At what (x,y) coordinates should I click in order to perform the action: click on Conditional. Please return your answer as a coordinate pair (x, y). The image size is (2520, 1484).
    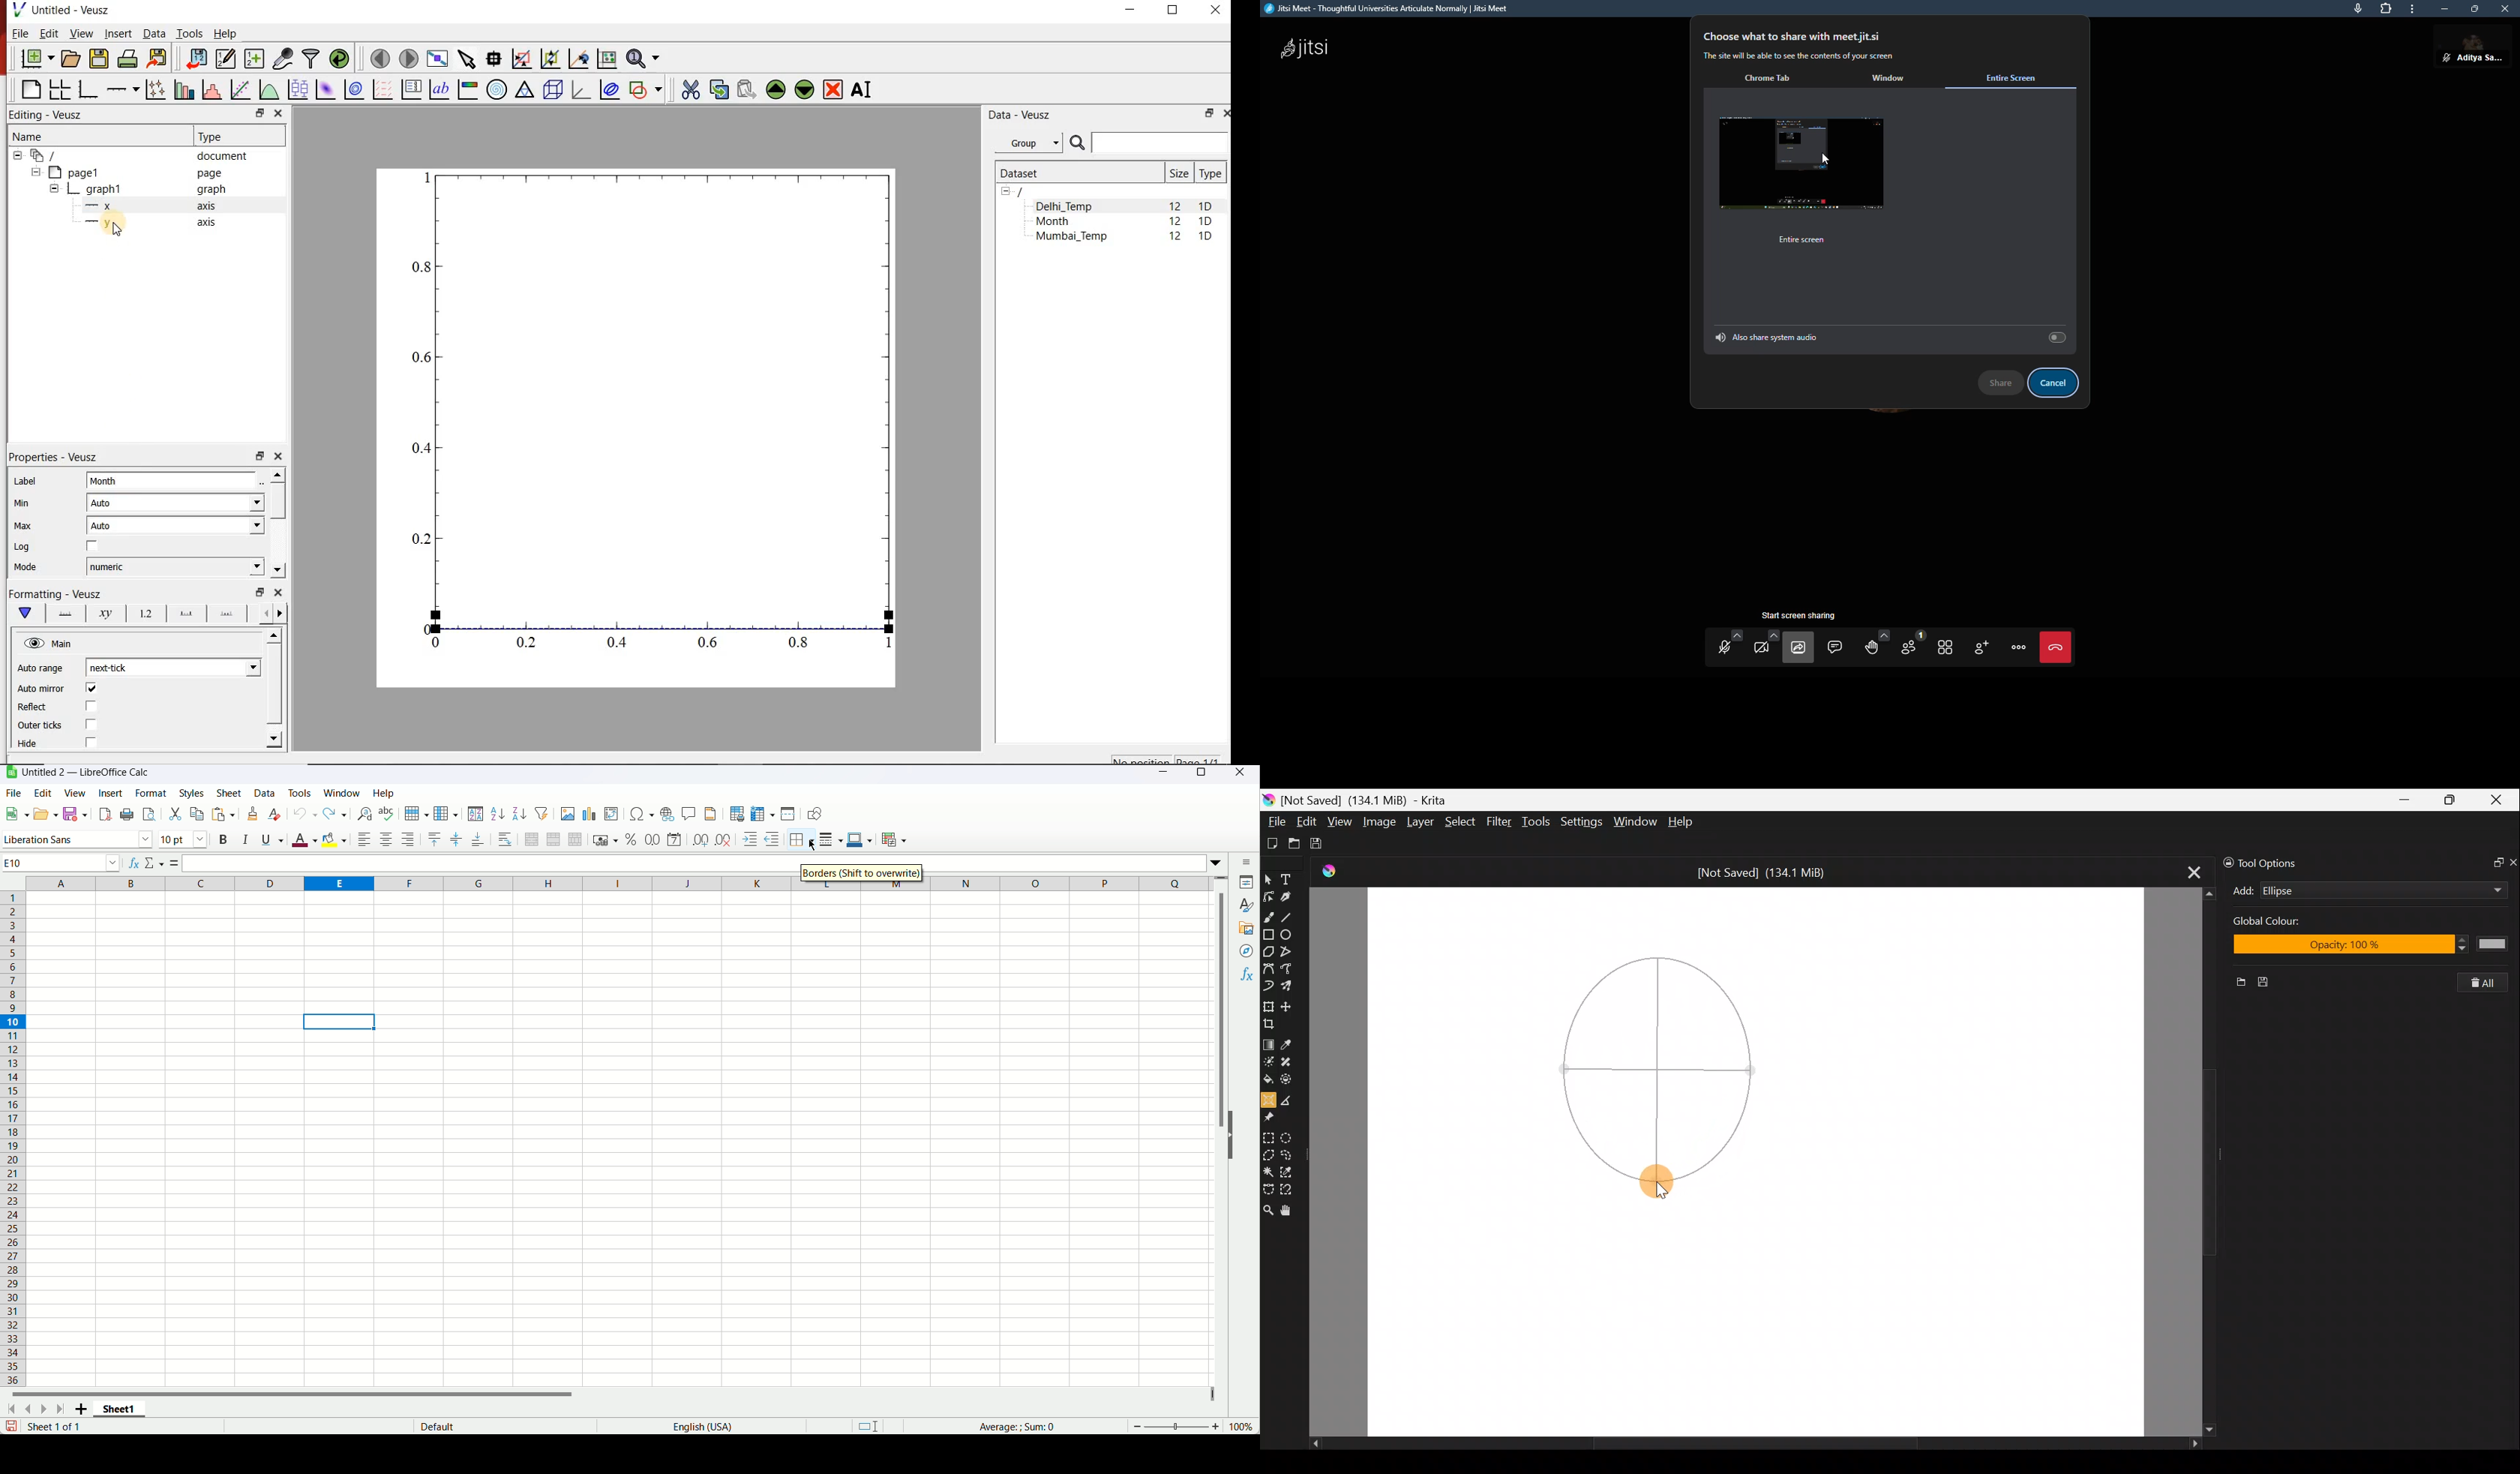
    Looking at the image, I should click on (893, 840).